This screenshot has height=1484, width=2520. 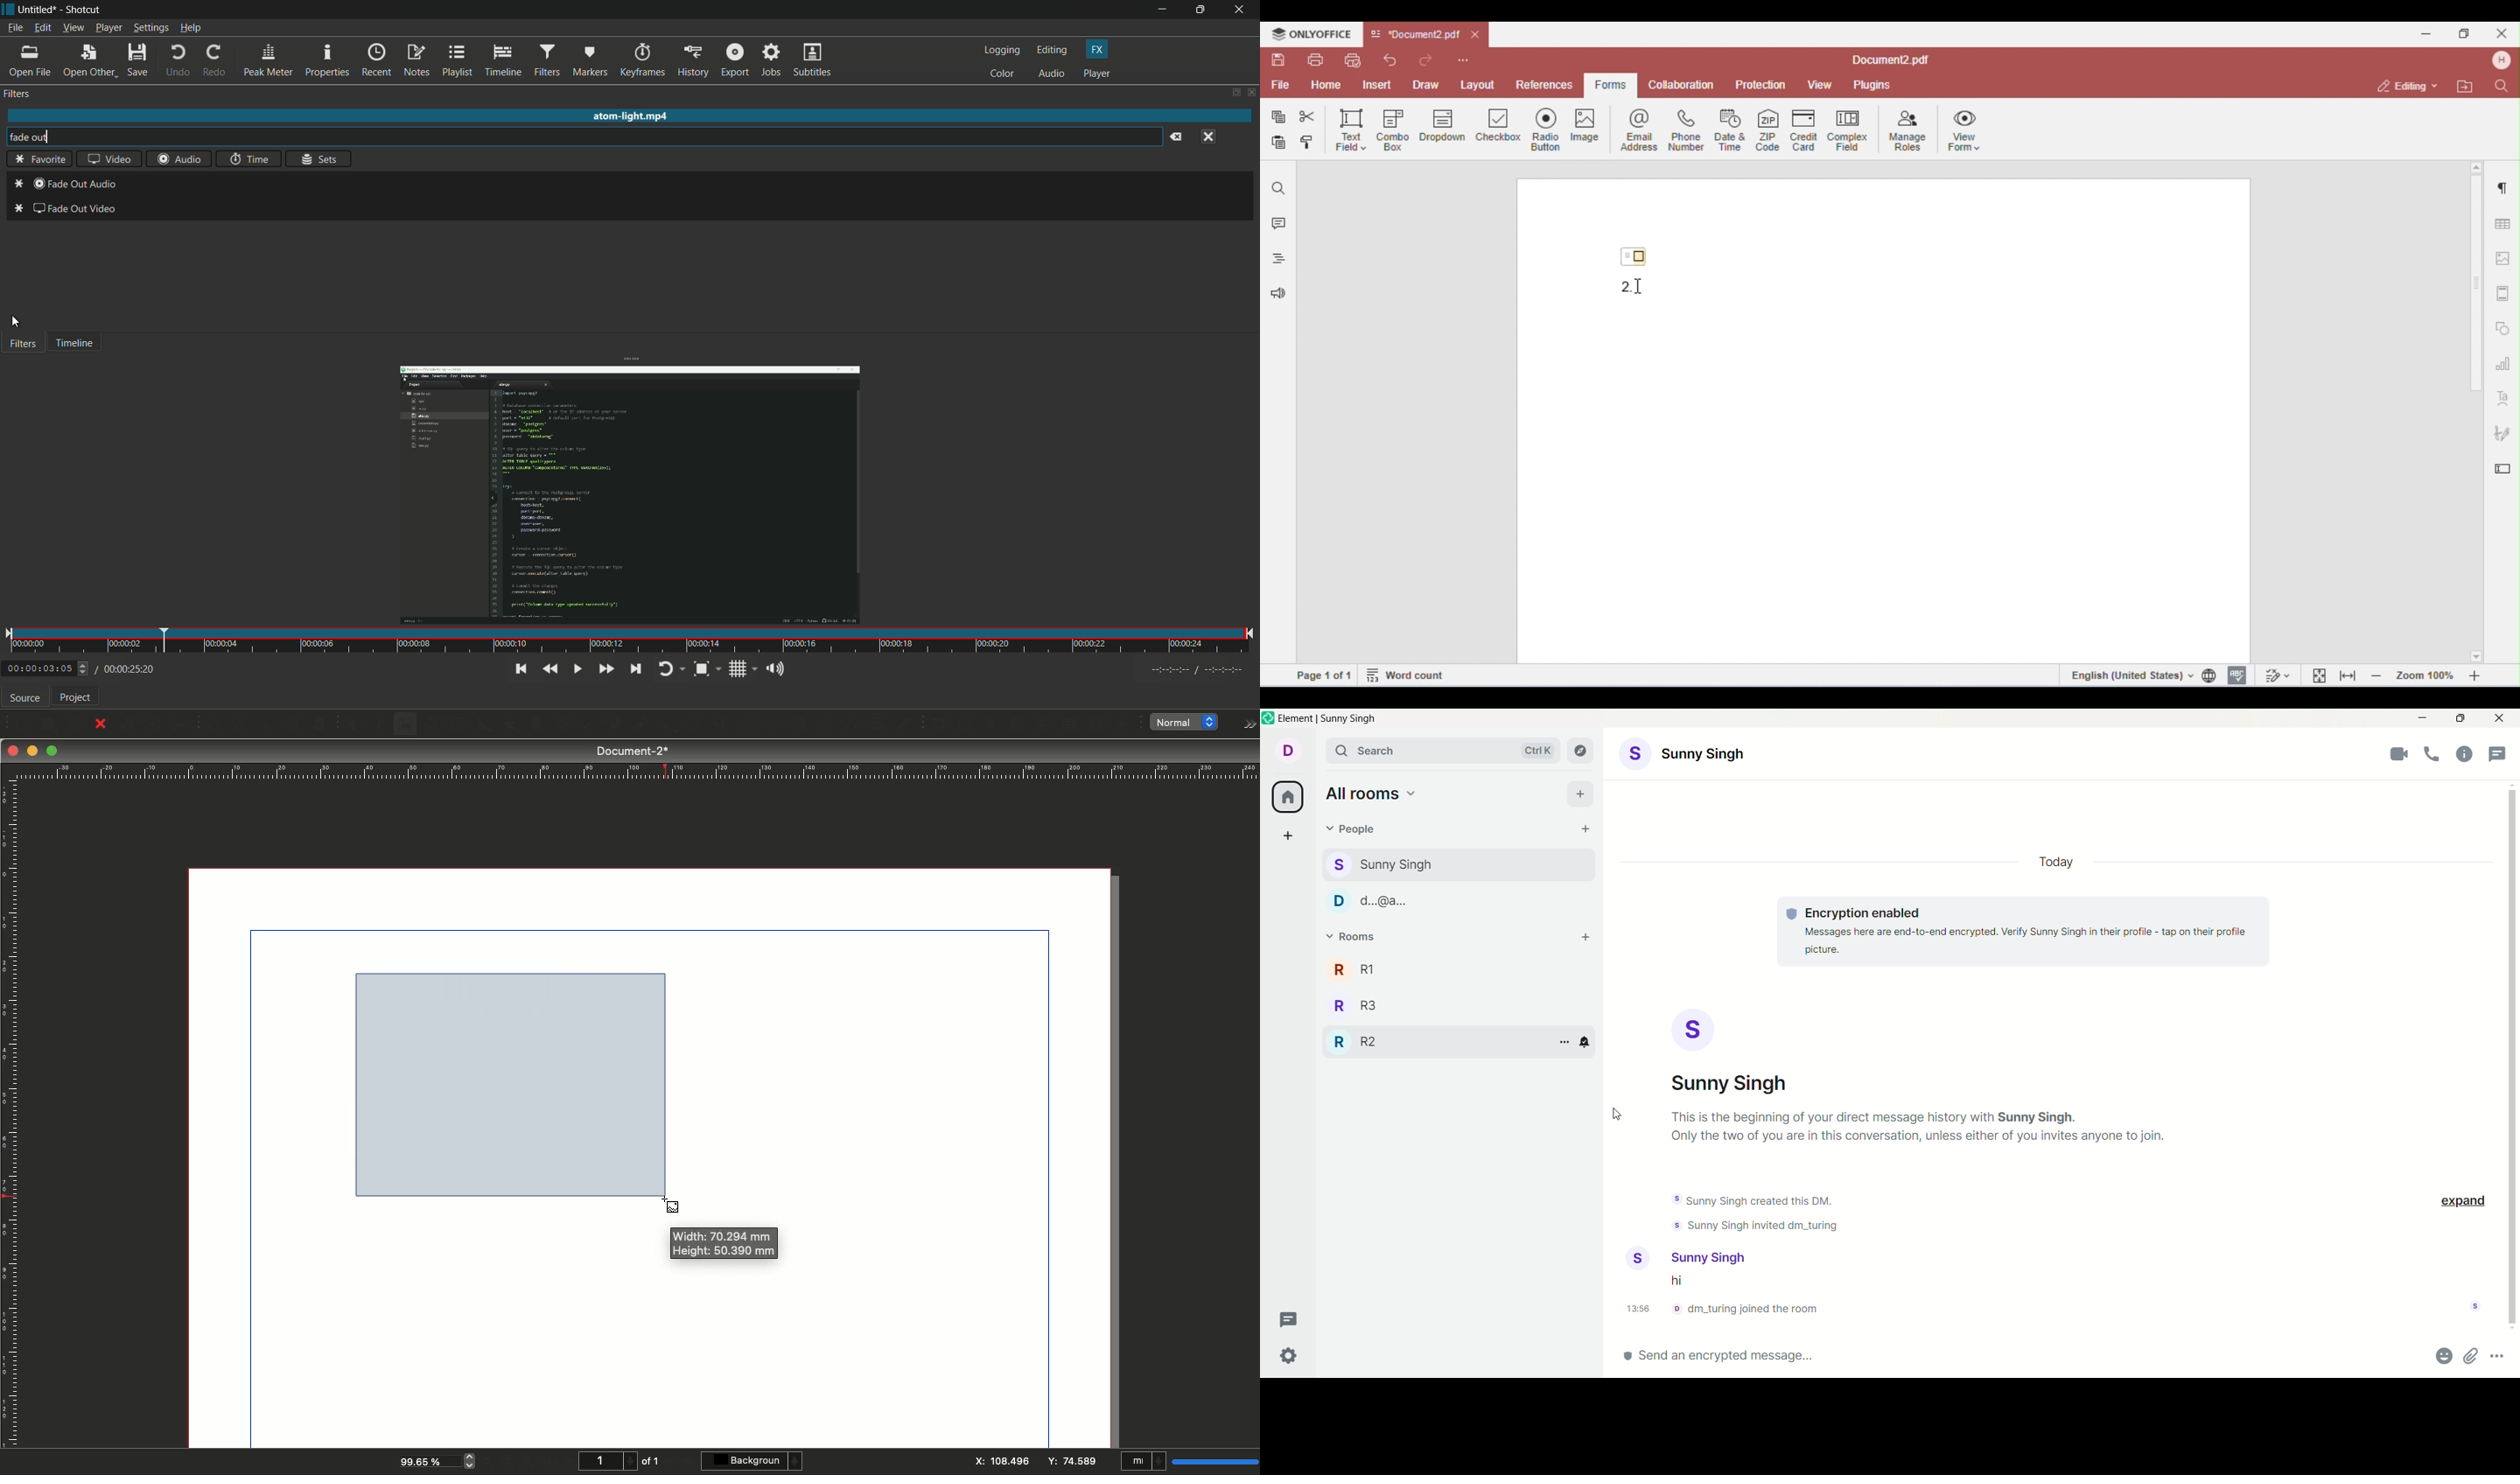 I want to click on toggle grid, so click(x=738, y=669).